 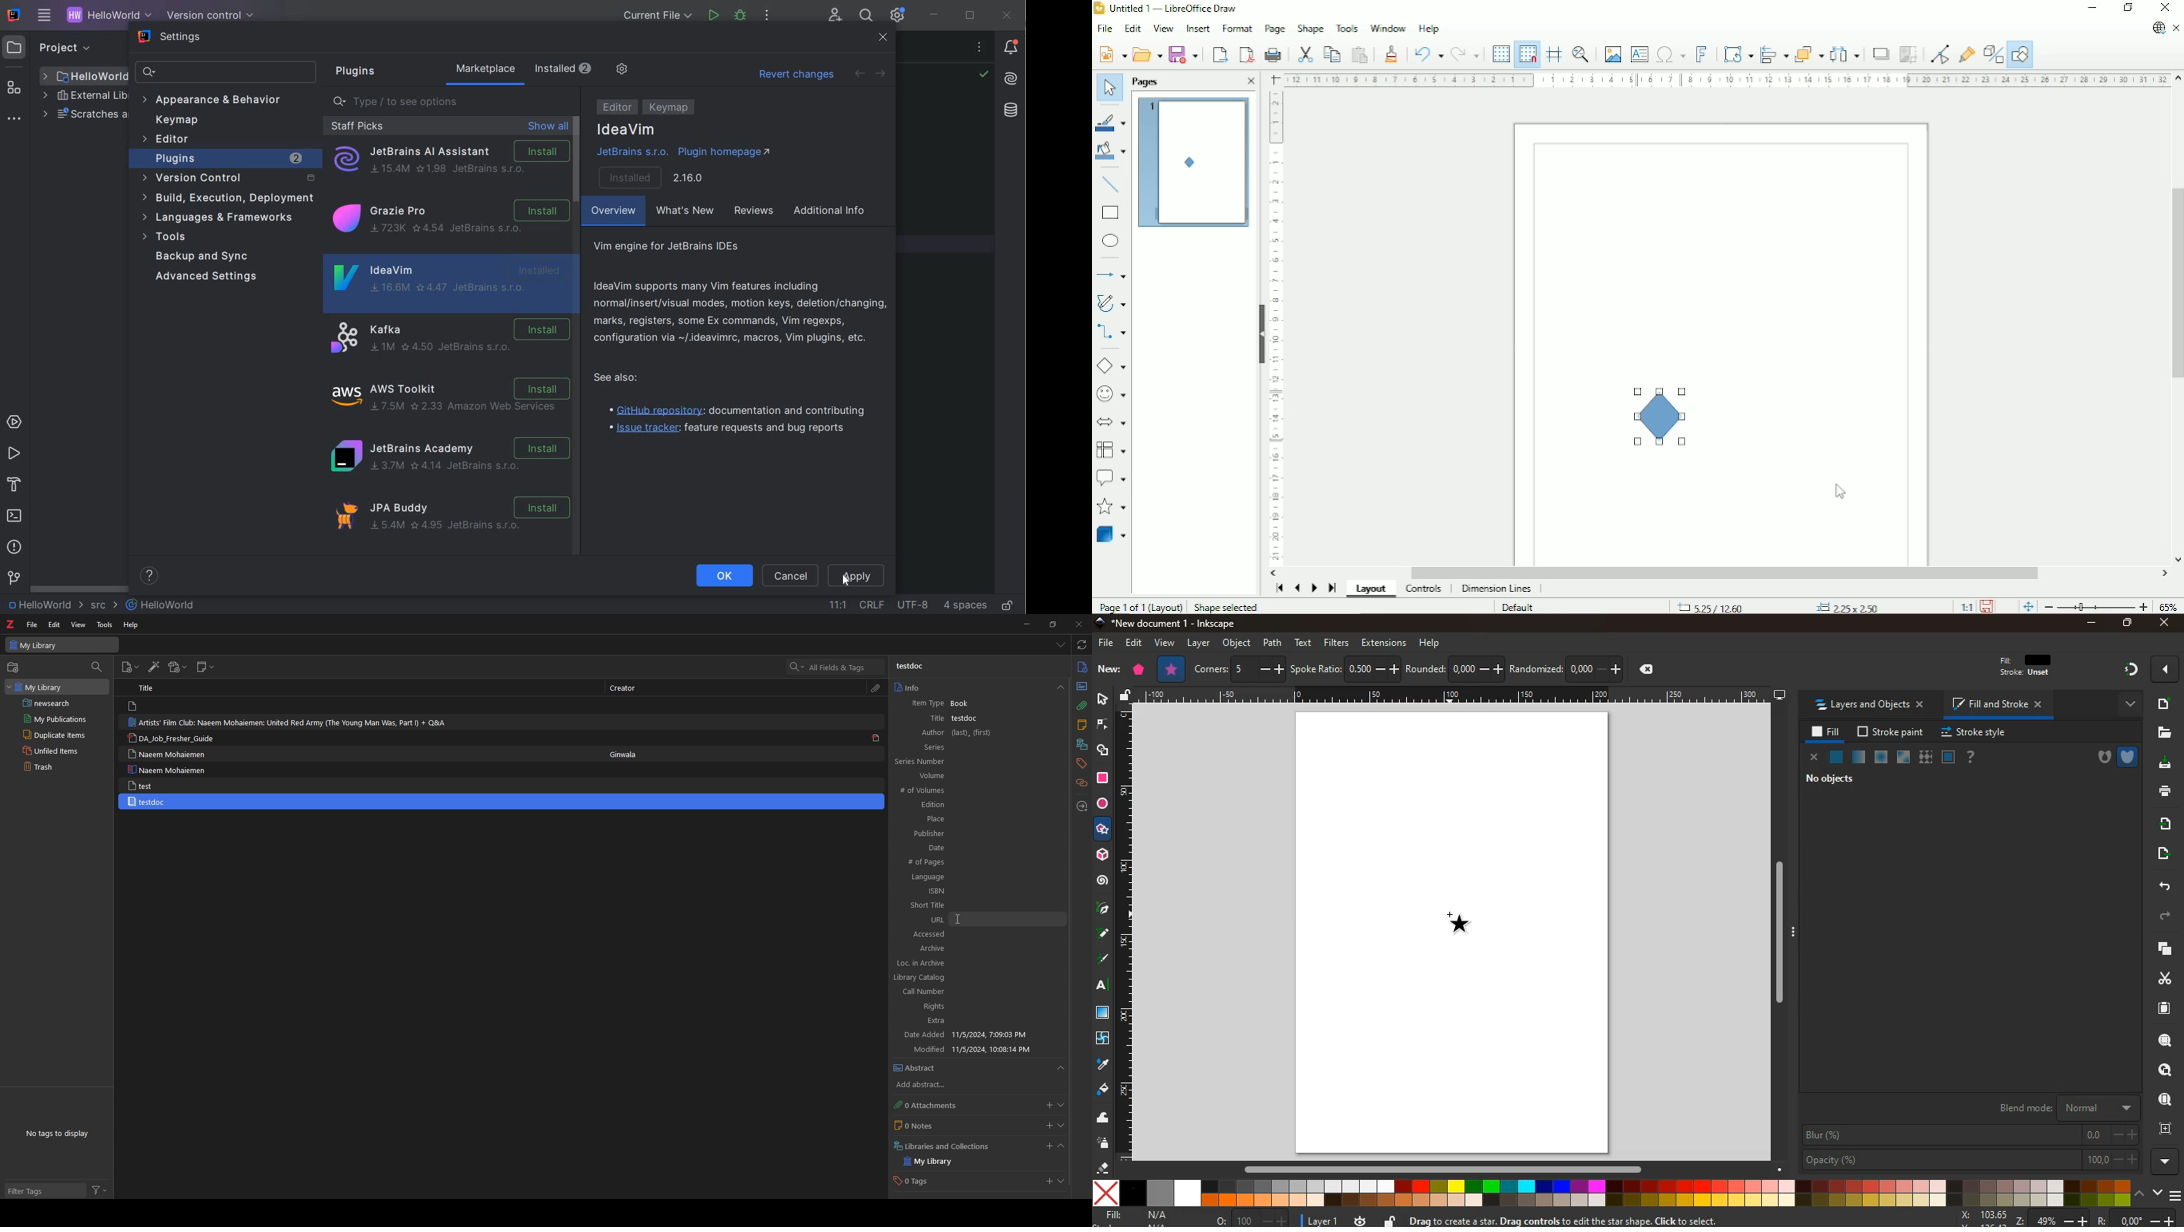 What do you see at coordinates (963, 848) in the screenshot?
I see `Date` at bounding box center [963, 848].